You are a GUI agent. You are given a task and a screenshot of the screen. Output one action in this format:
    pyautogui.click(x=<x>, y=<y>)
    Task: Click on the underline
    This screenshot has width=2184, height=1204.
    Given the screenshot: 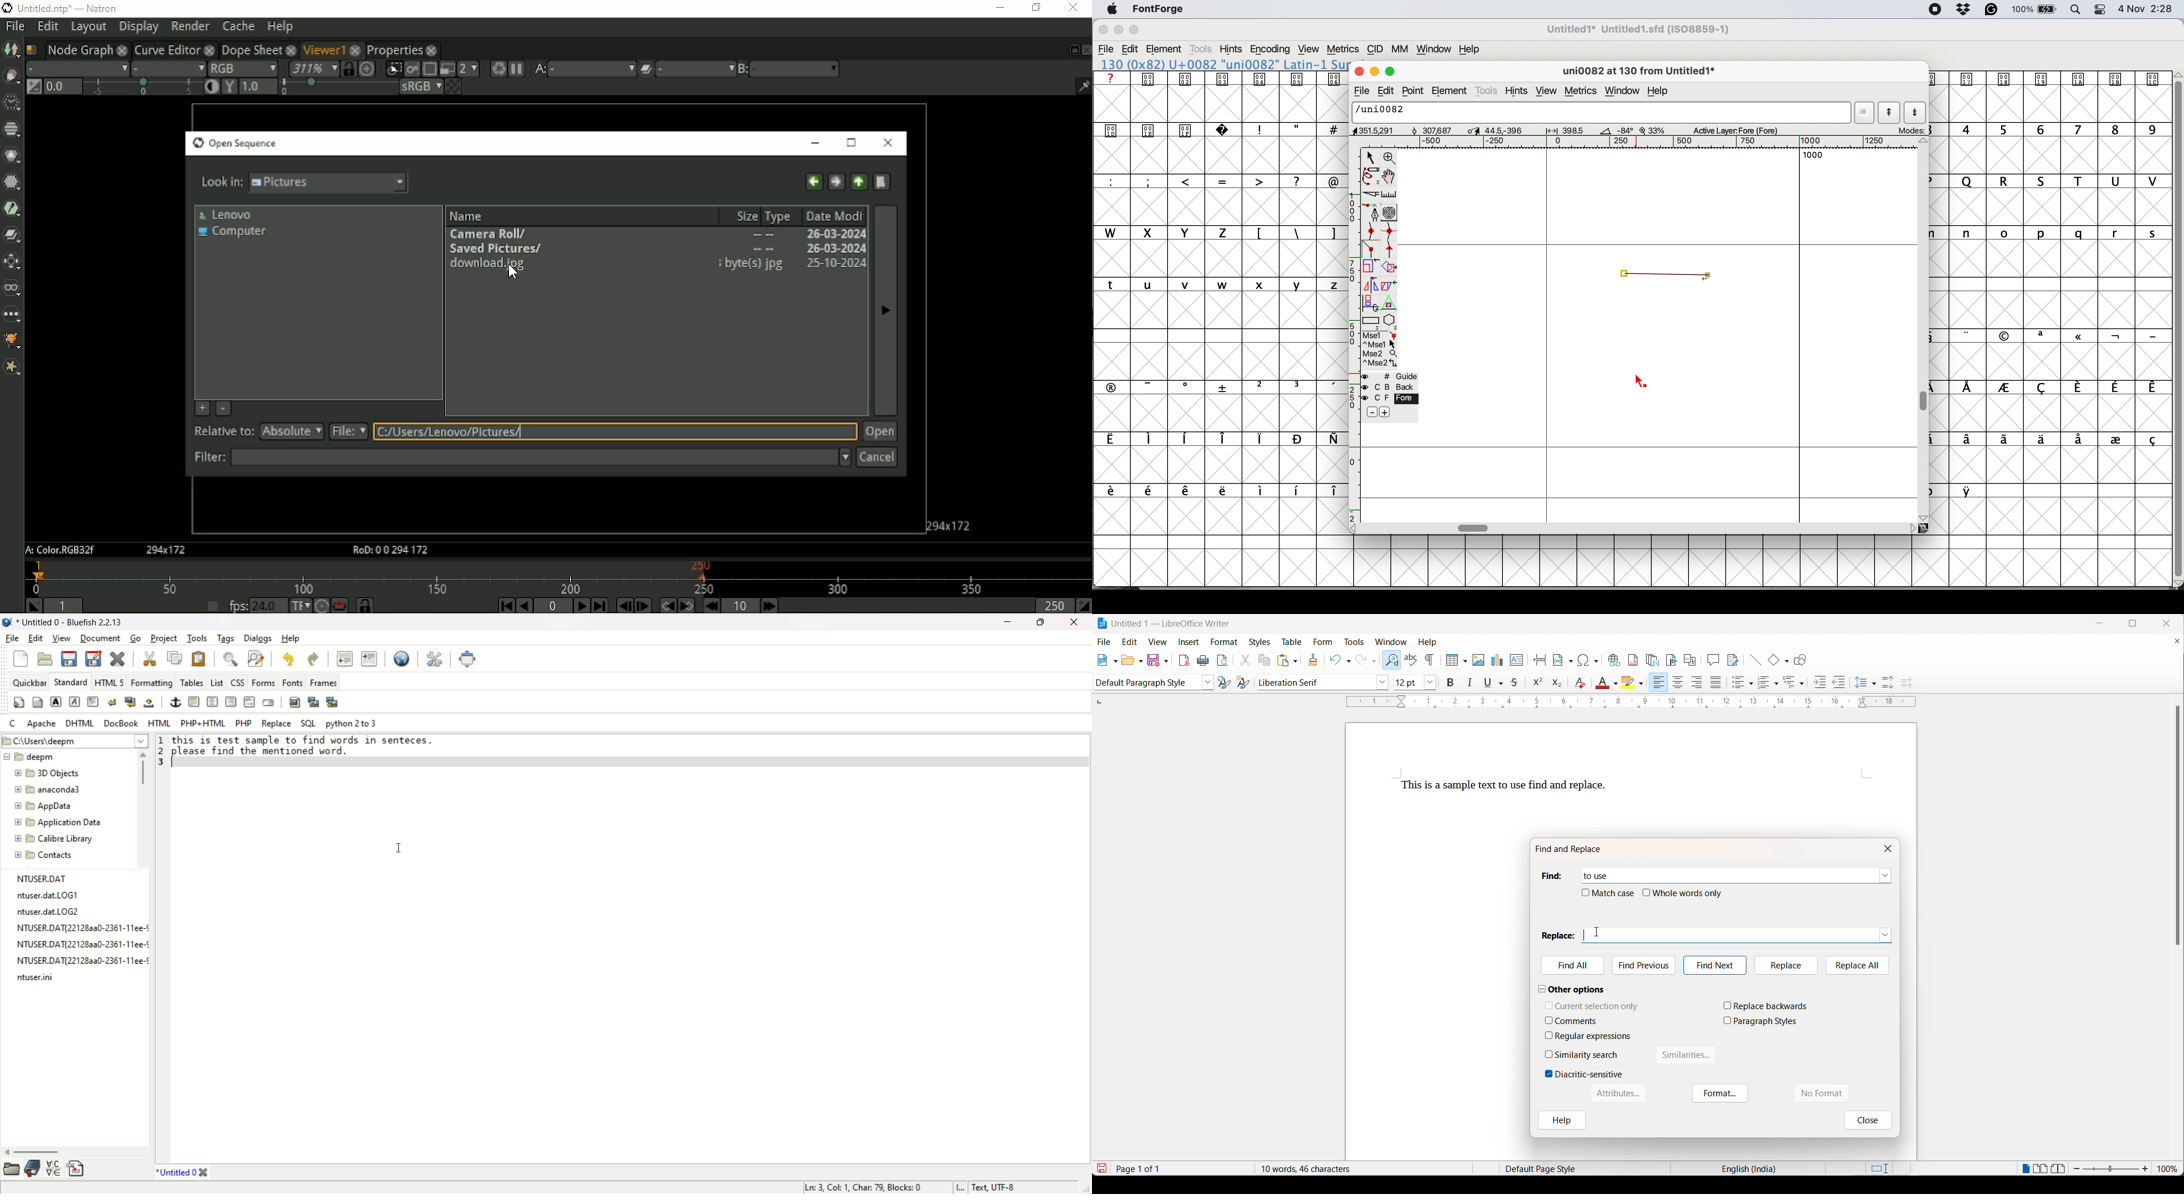 What is the action you would take?
    pyautogui.click(x=1488, y=684)
    